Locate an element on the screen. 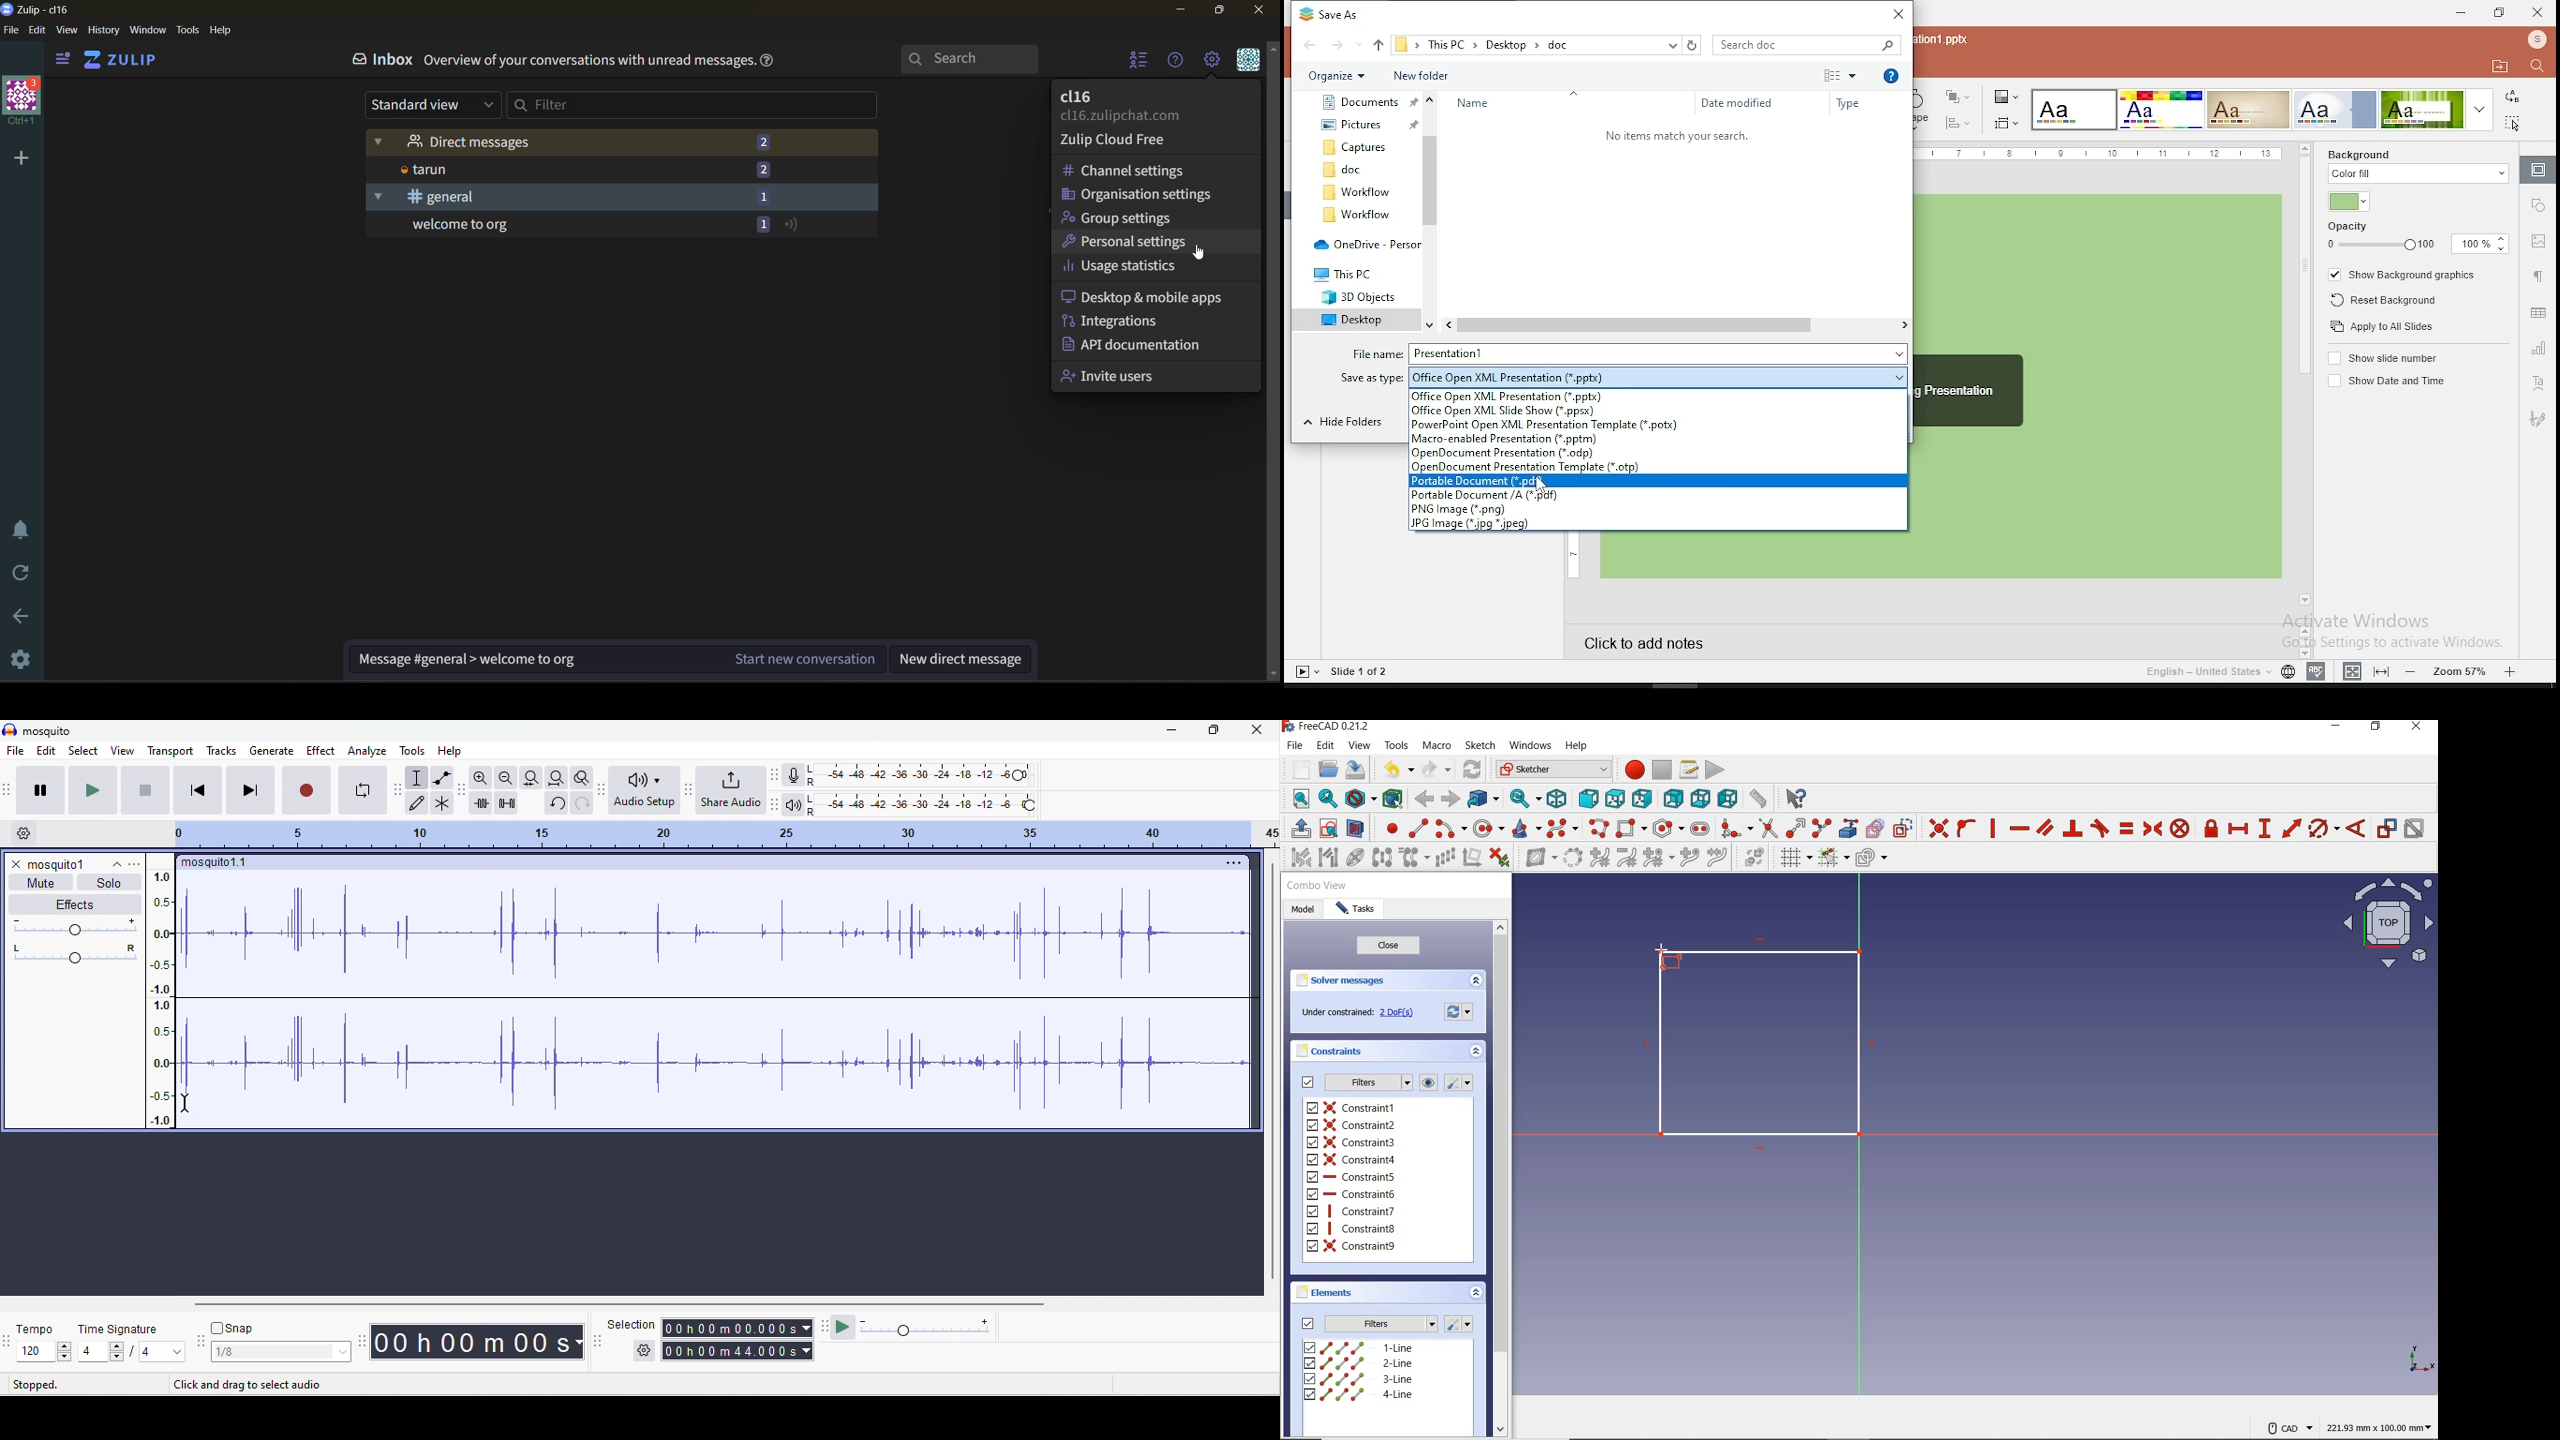  share audio tool bar is located at coordinates (689, 790).